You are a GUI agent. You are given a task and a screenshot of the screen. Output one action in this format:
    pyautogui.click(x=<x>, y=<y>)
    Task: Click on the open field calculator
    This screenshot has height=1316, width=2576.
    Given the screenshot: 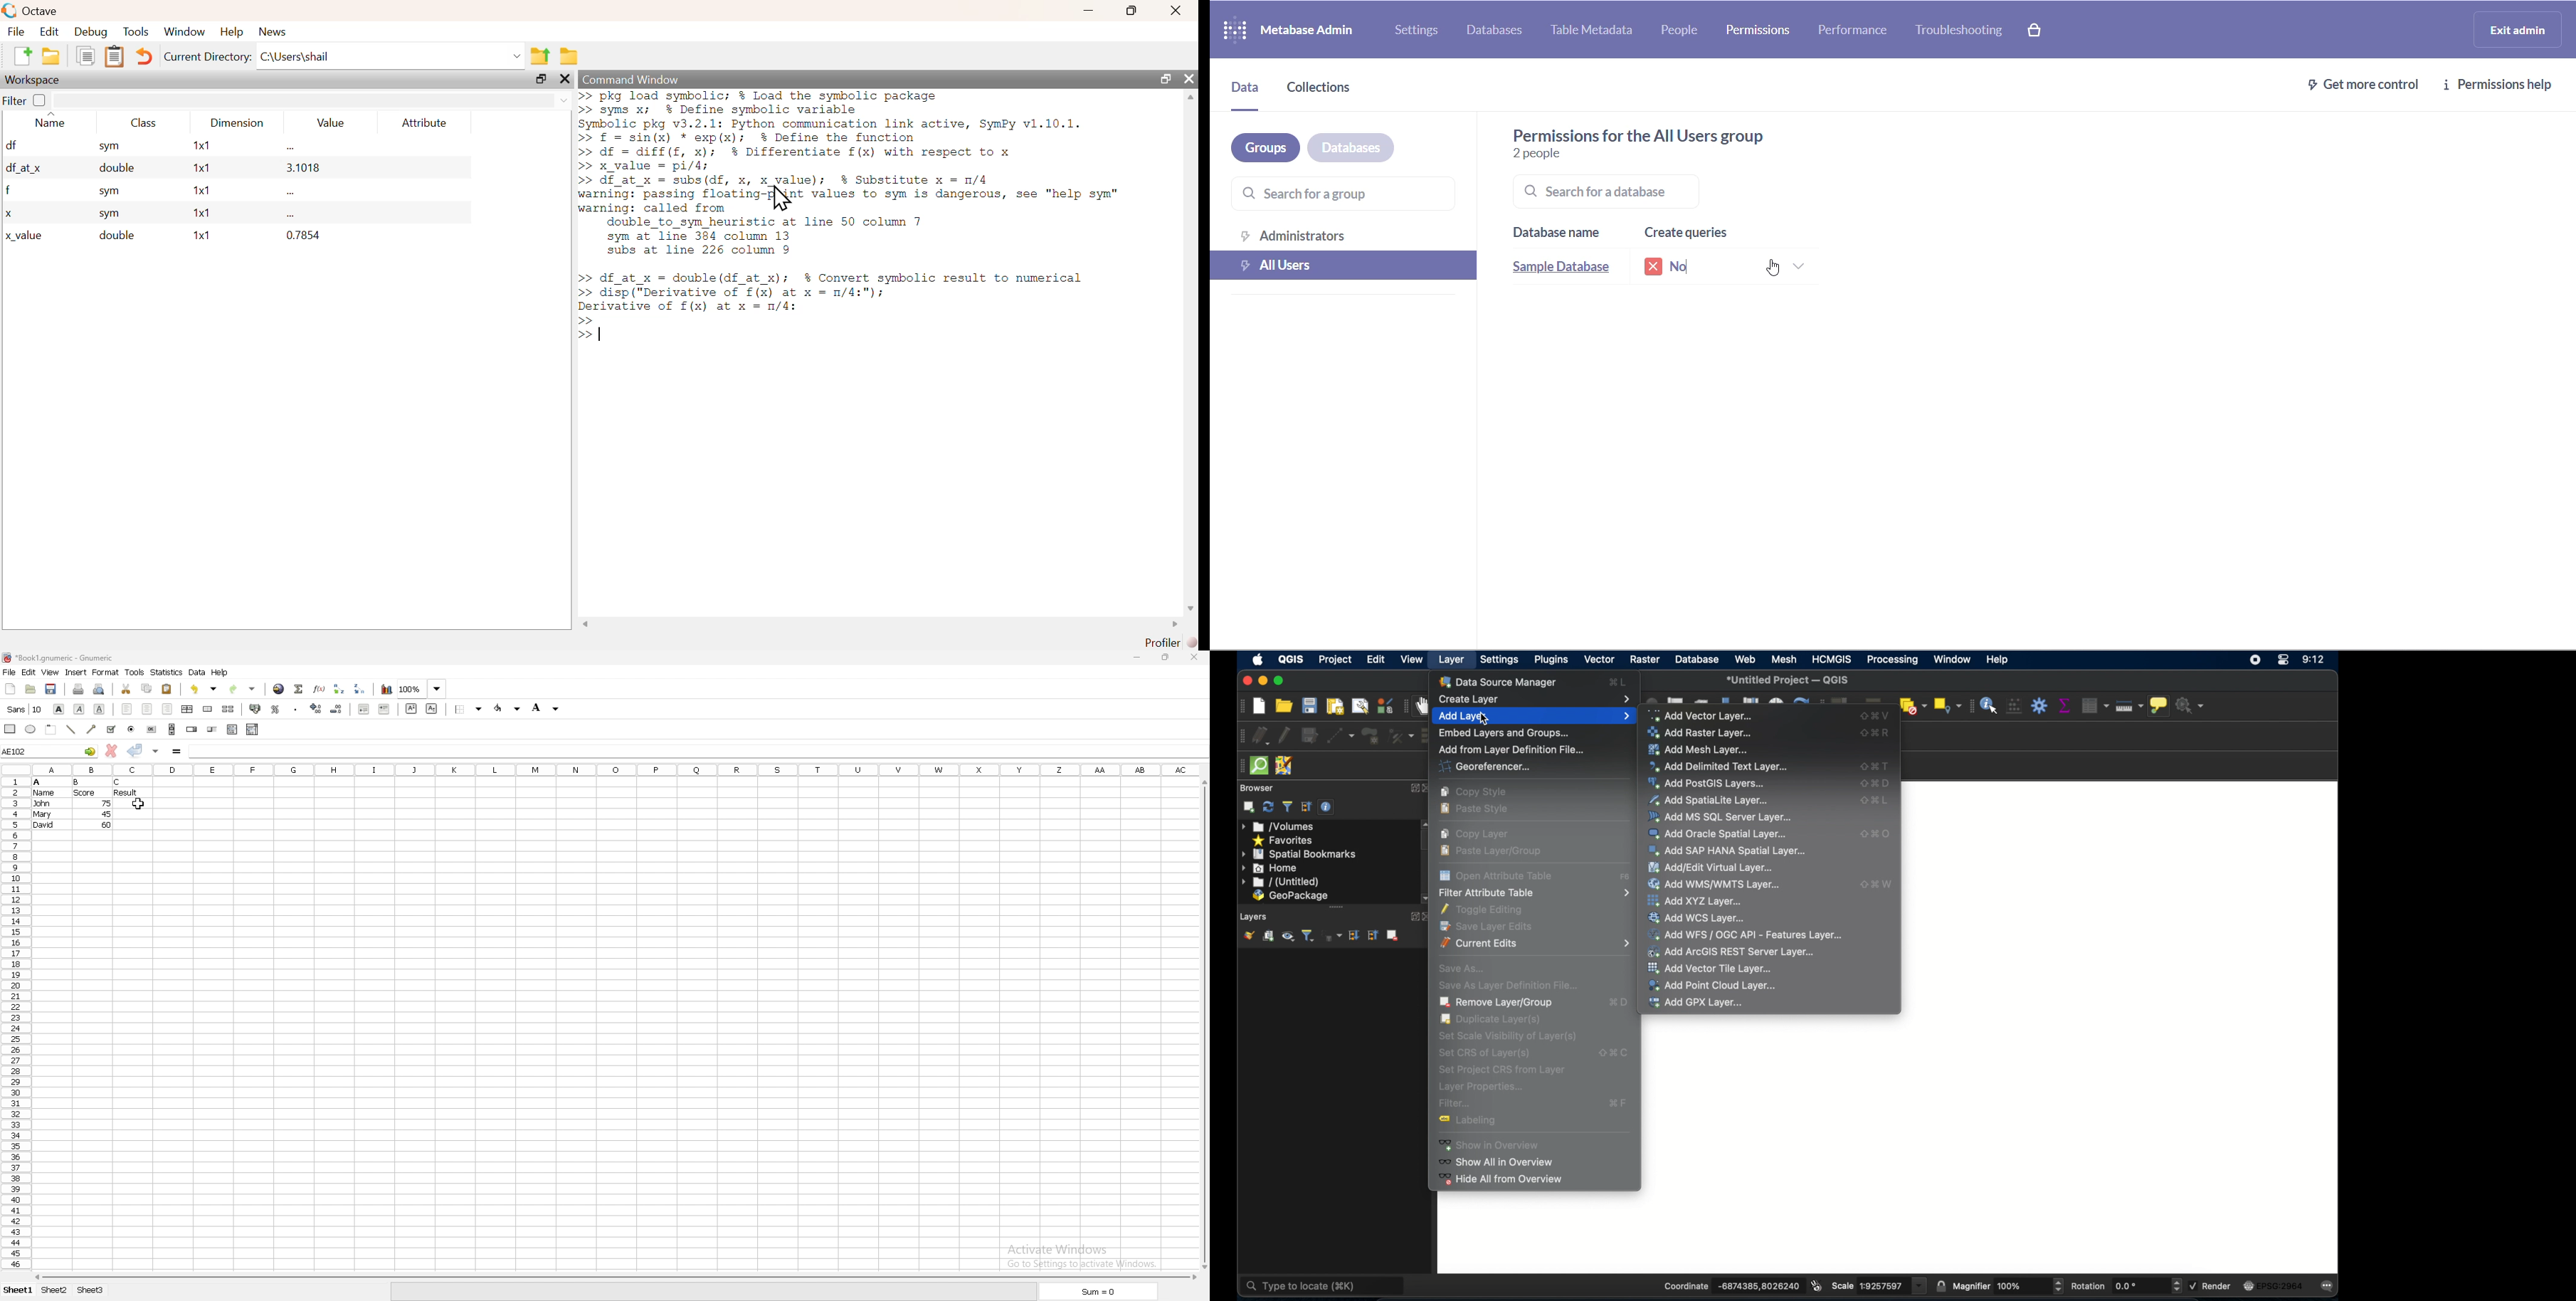 What is the action you would take?
    pyautogui.click(x=2014, y=706)
    